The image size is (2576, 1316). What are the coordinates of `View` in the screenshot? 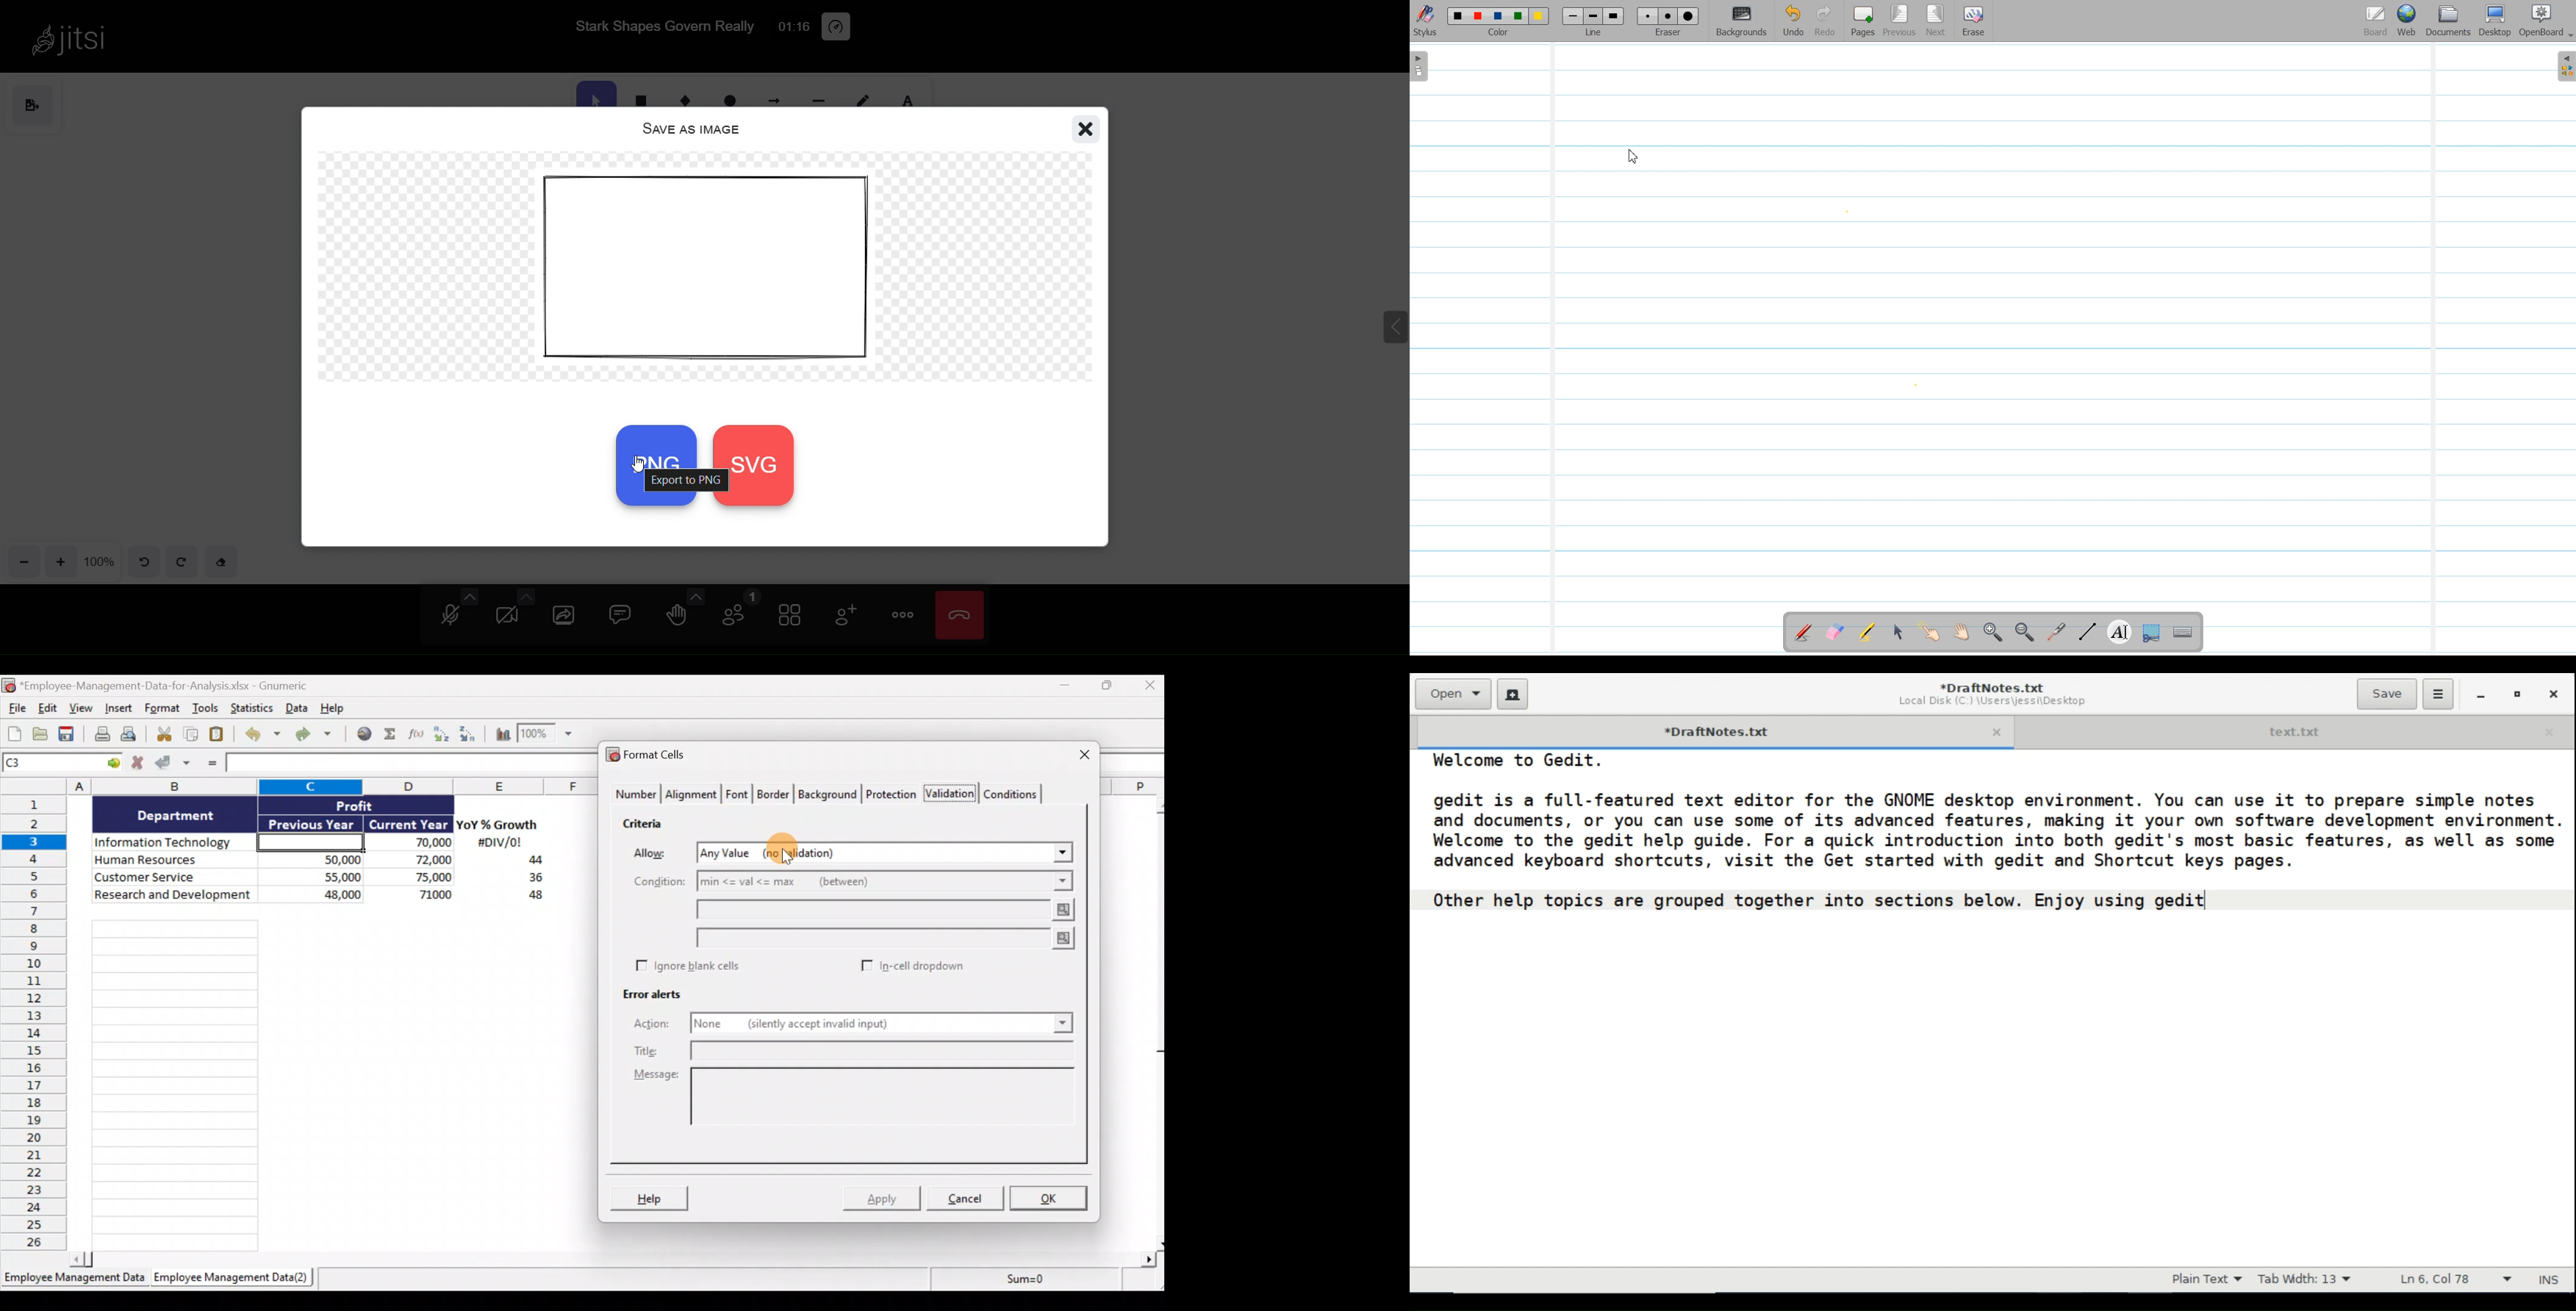 It's located at (83, 710).